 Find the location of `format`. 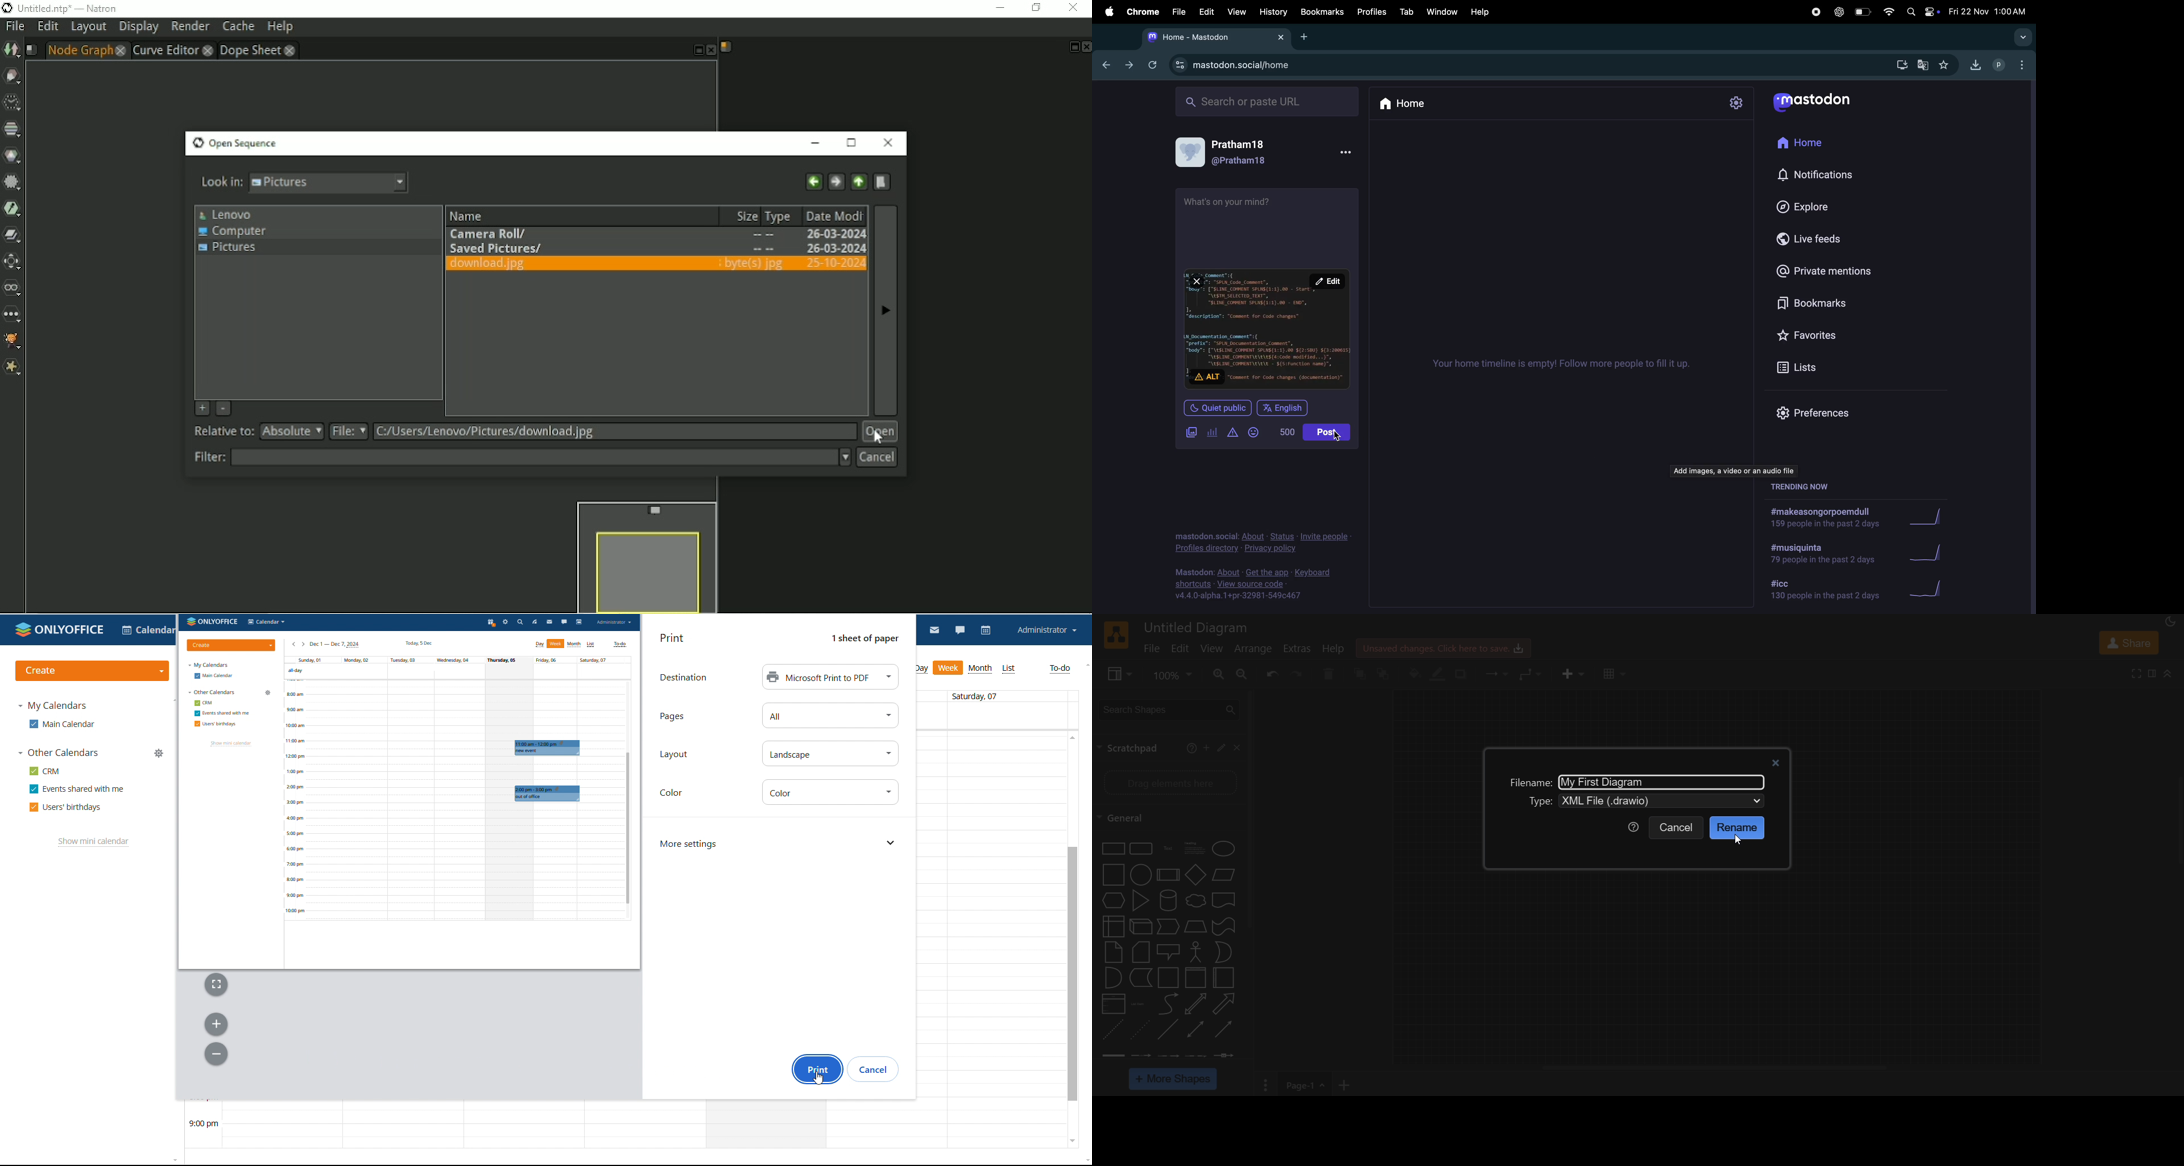

format is located at coordinates (2153, 675).